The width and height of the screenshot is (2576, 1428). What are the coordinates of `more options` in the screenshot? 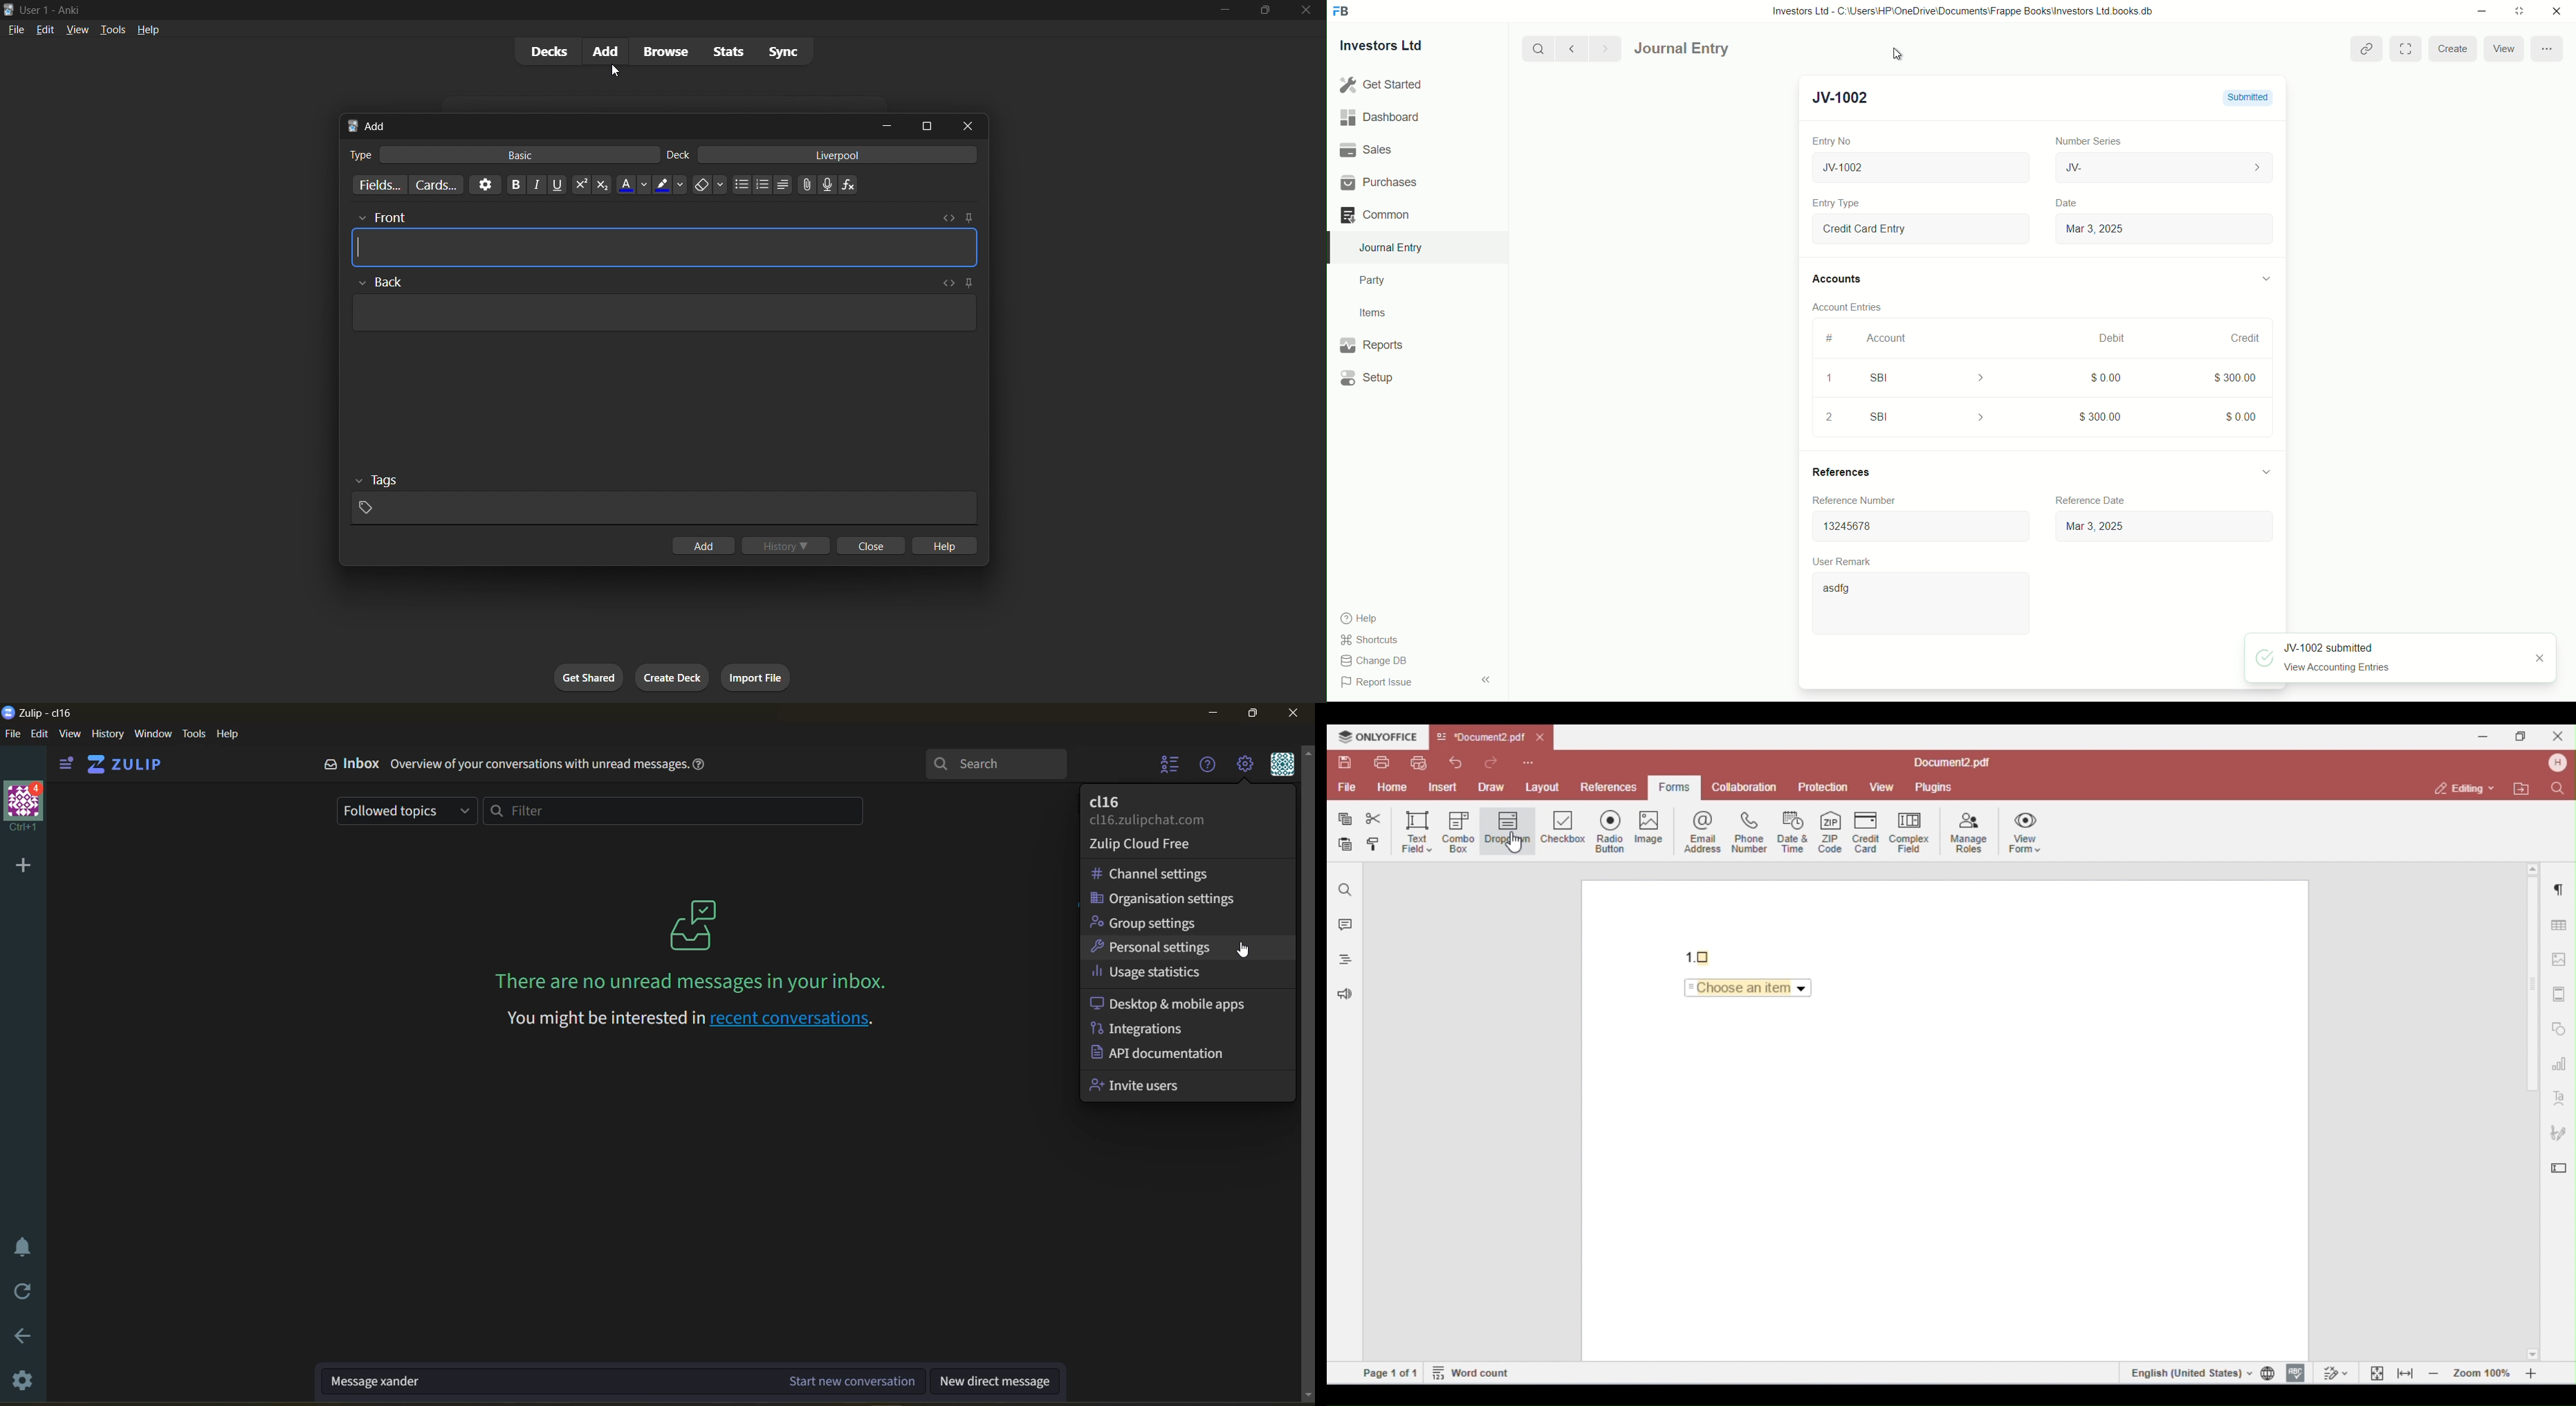 It's located at (2548, 48).